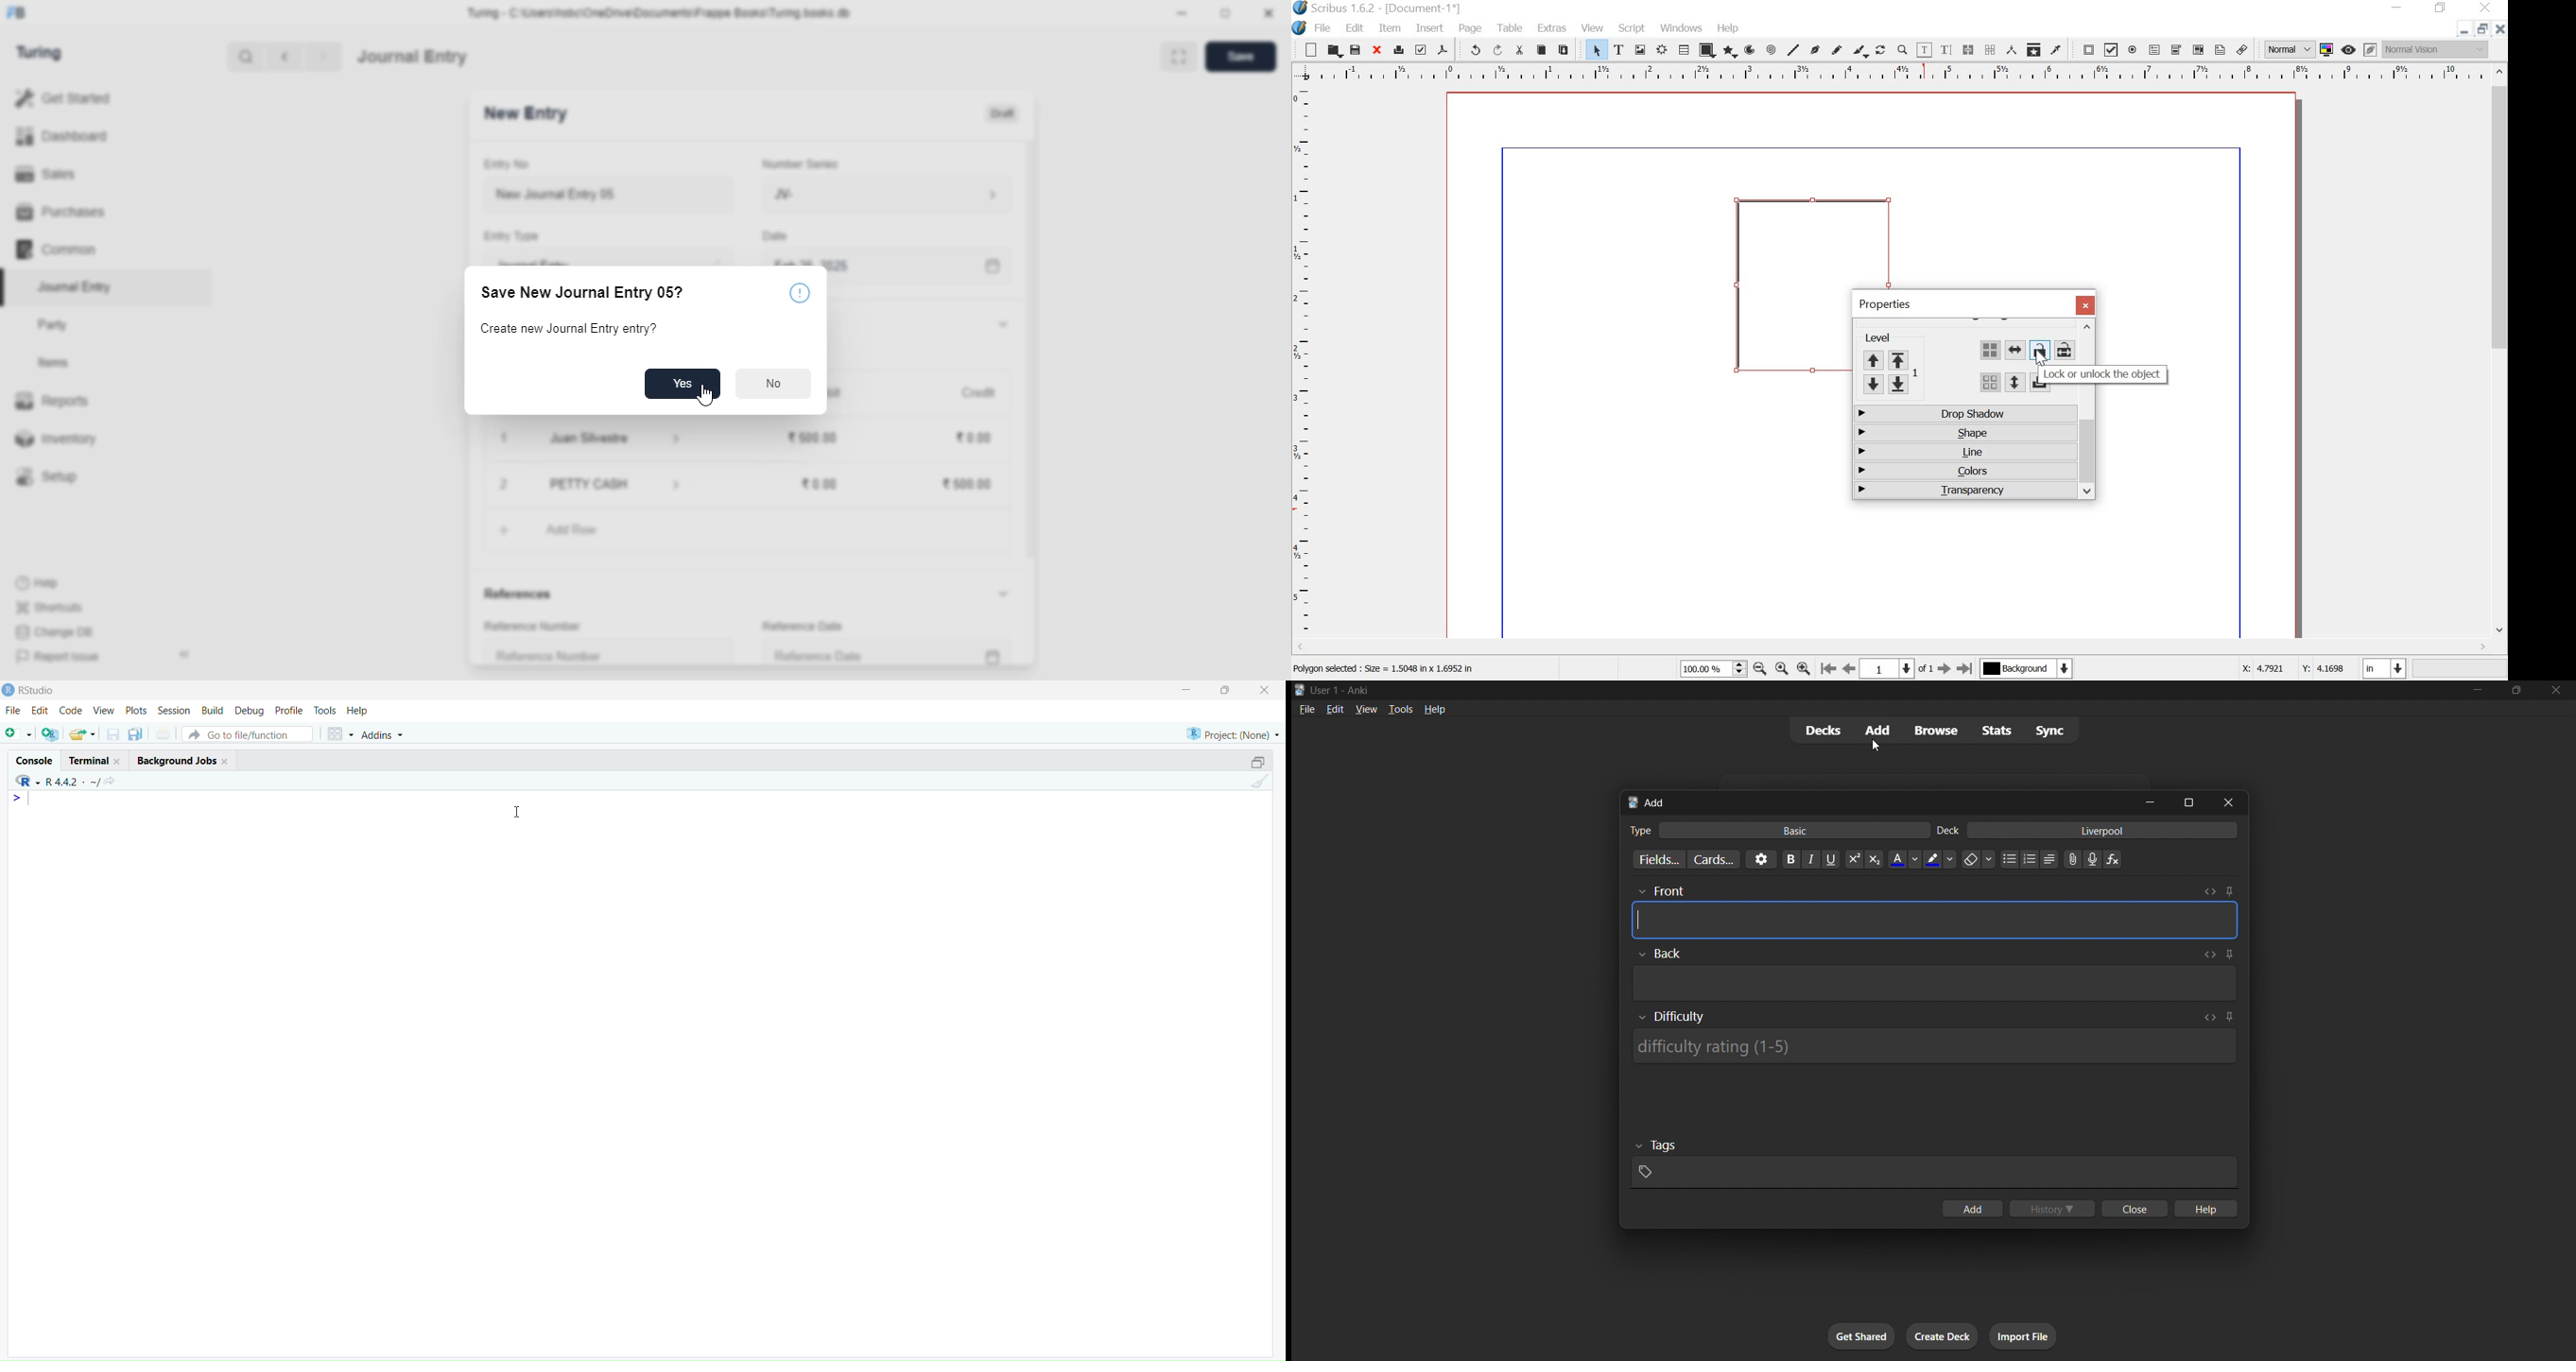  I want to click on items, so click(56, 363).